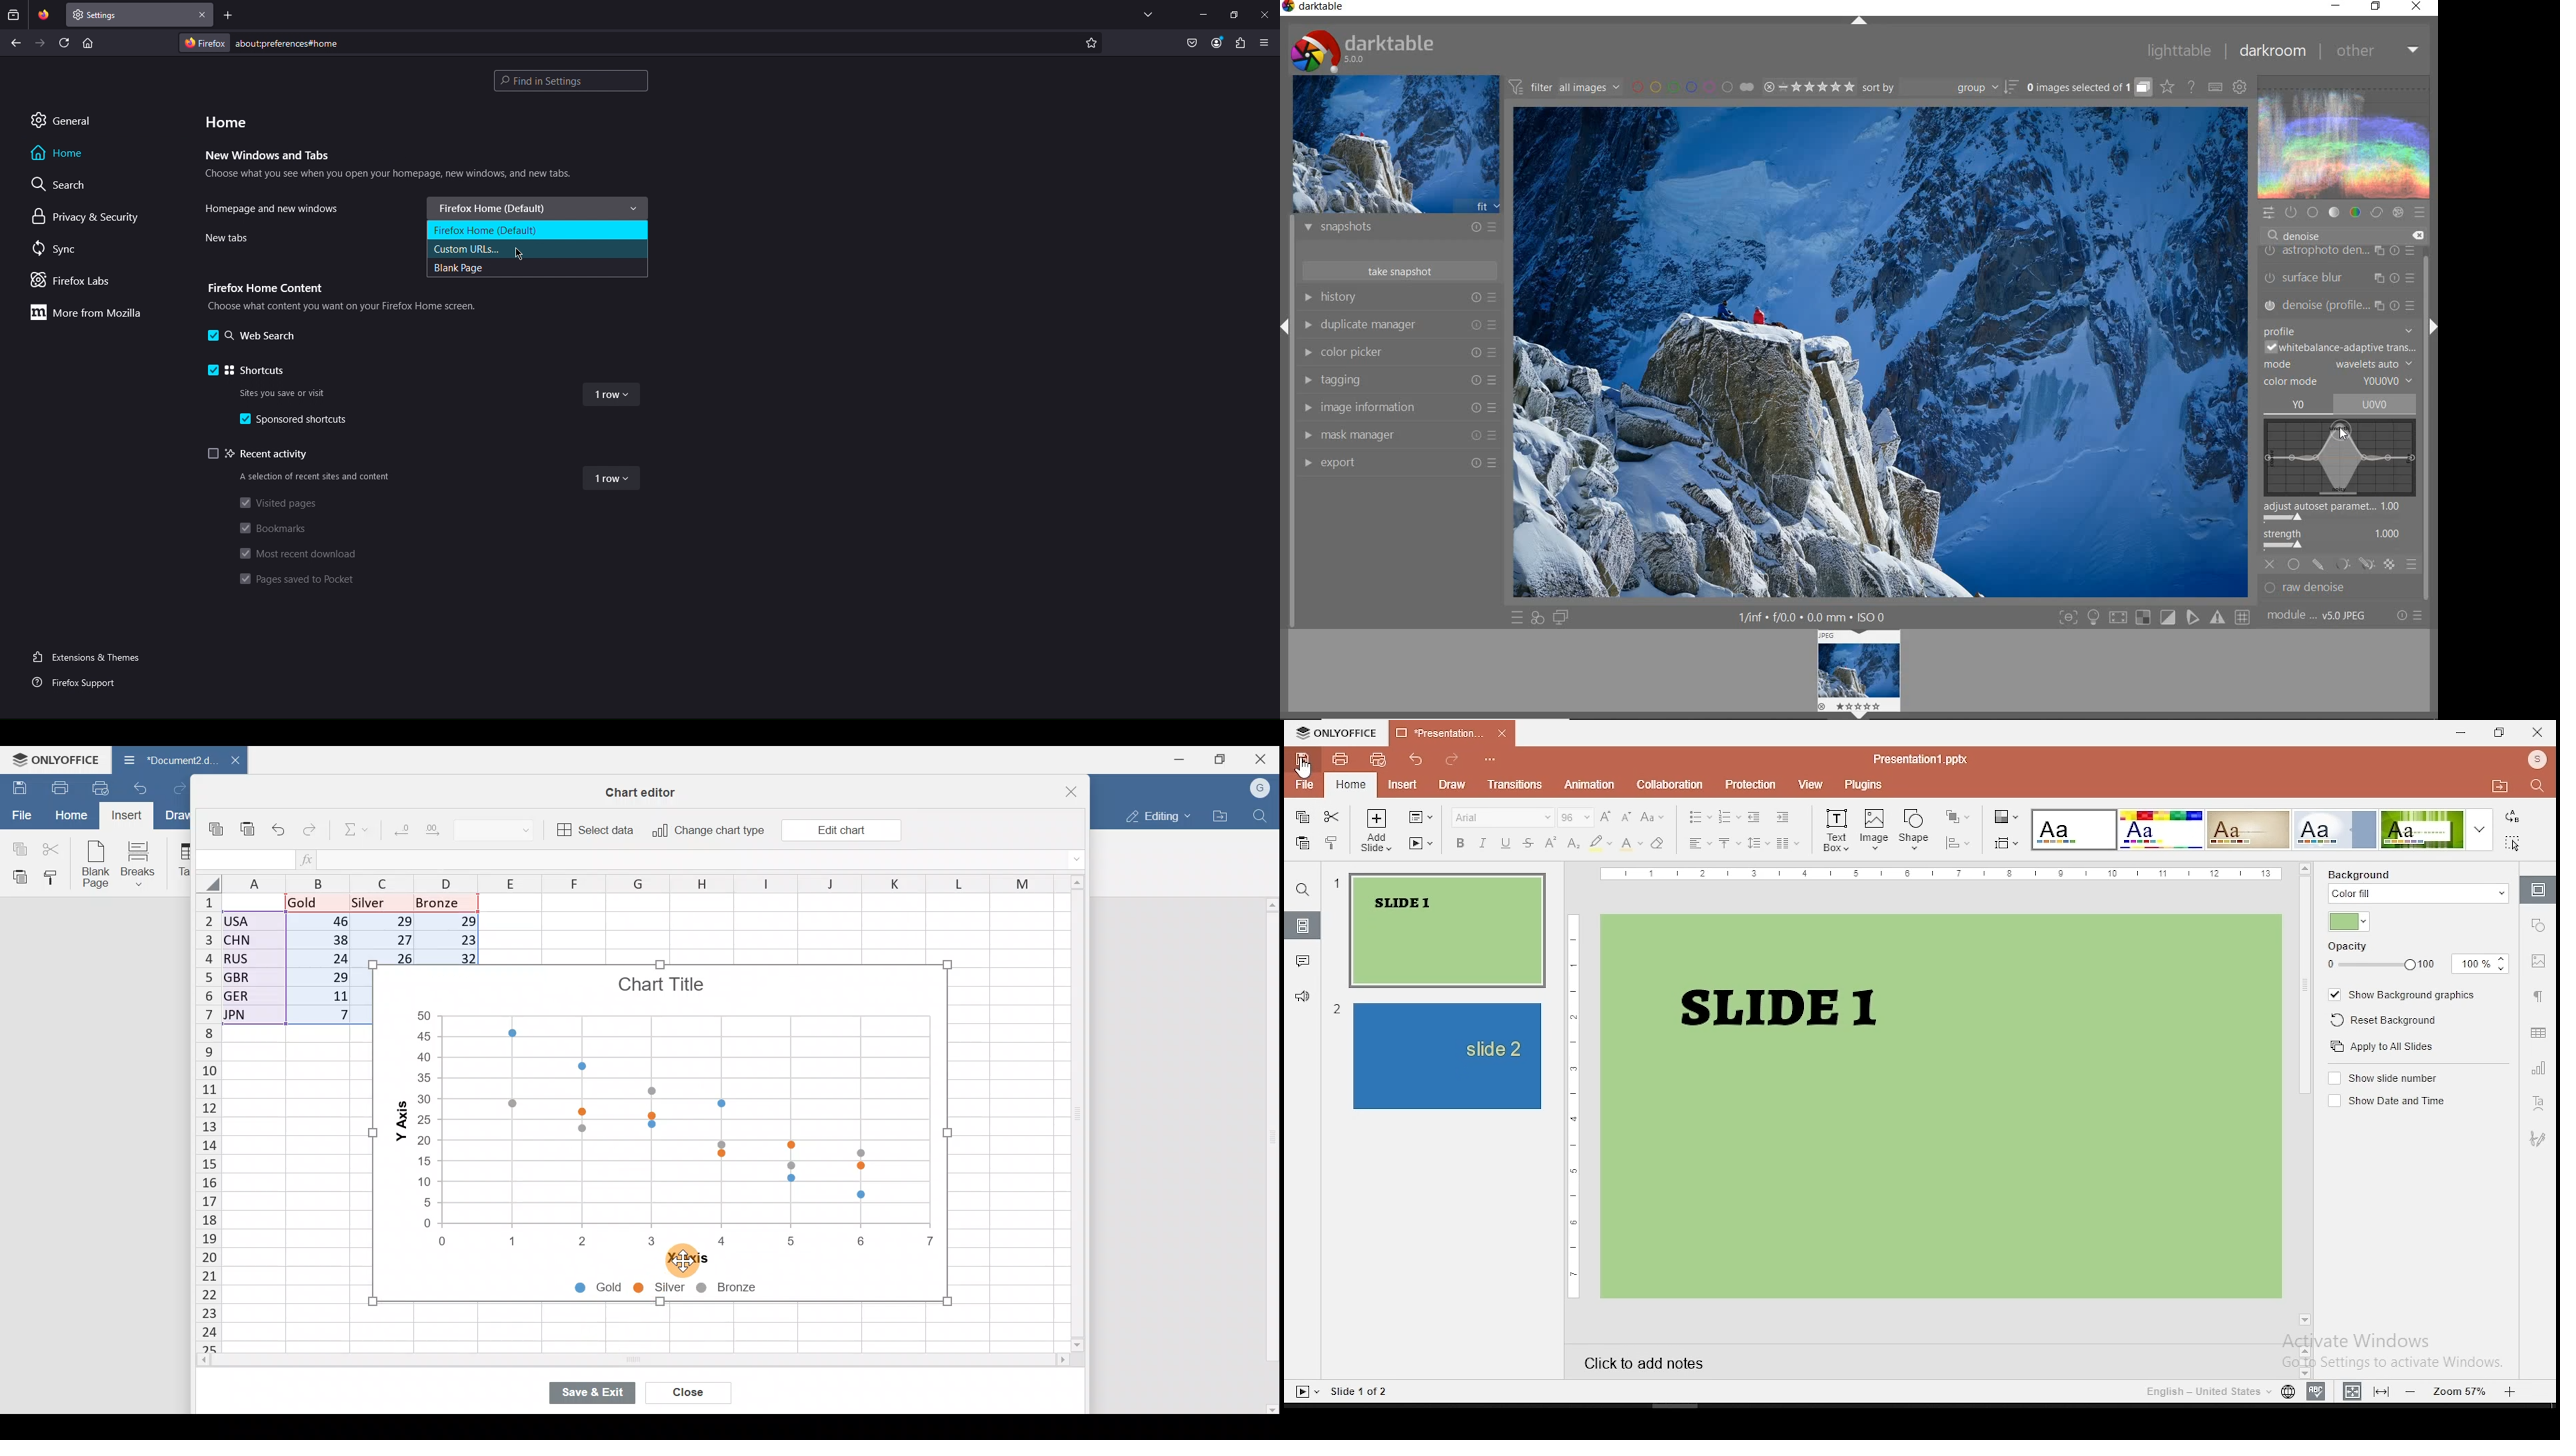  What do you see at coordinates (1810, 784) in the screenshot?
I see `view` at bounding box center [1810, 784].